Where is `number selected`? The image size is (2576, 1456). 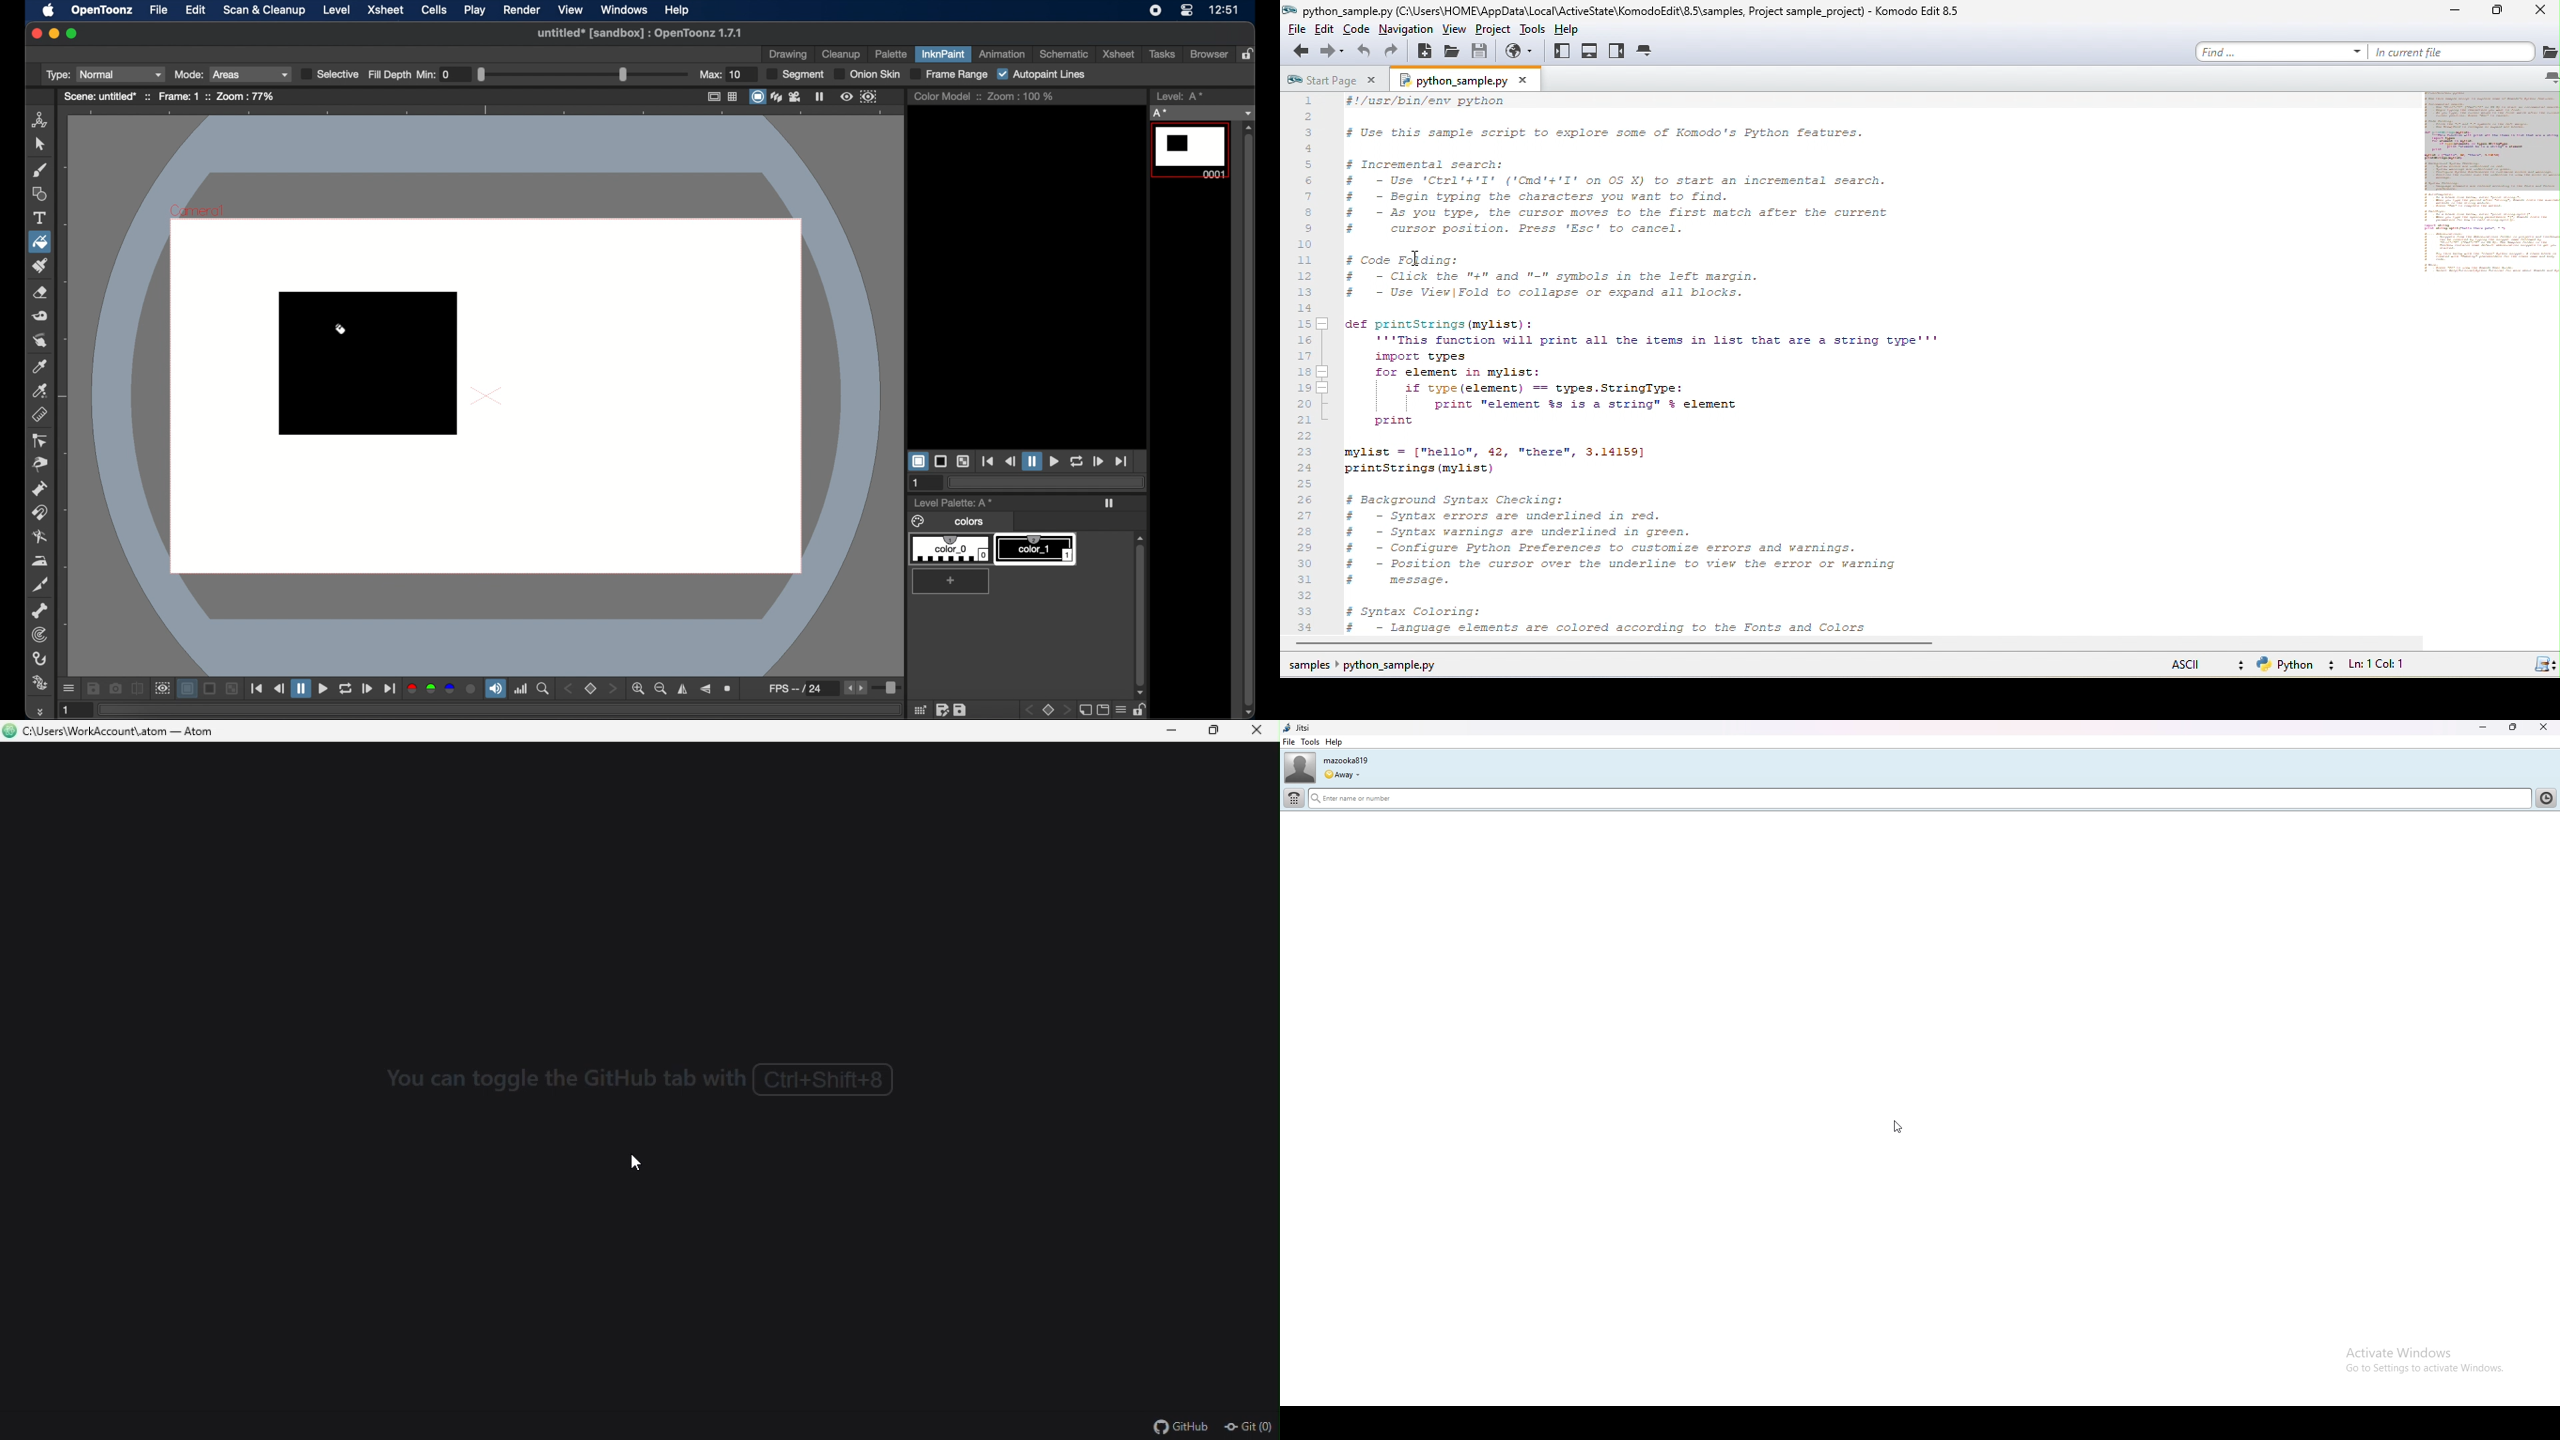
number selected is located at coordinates (2549, 819).